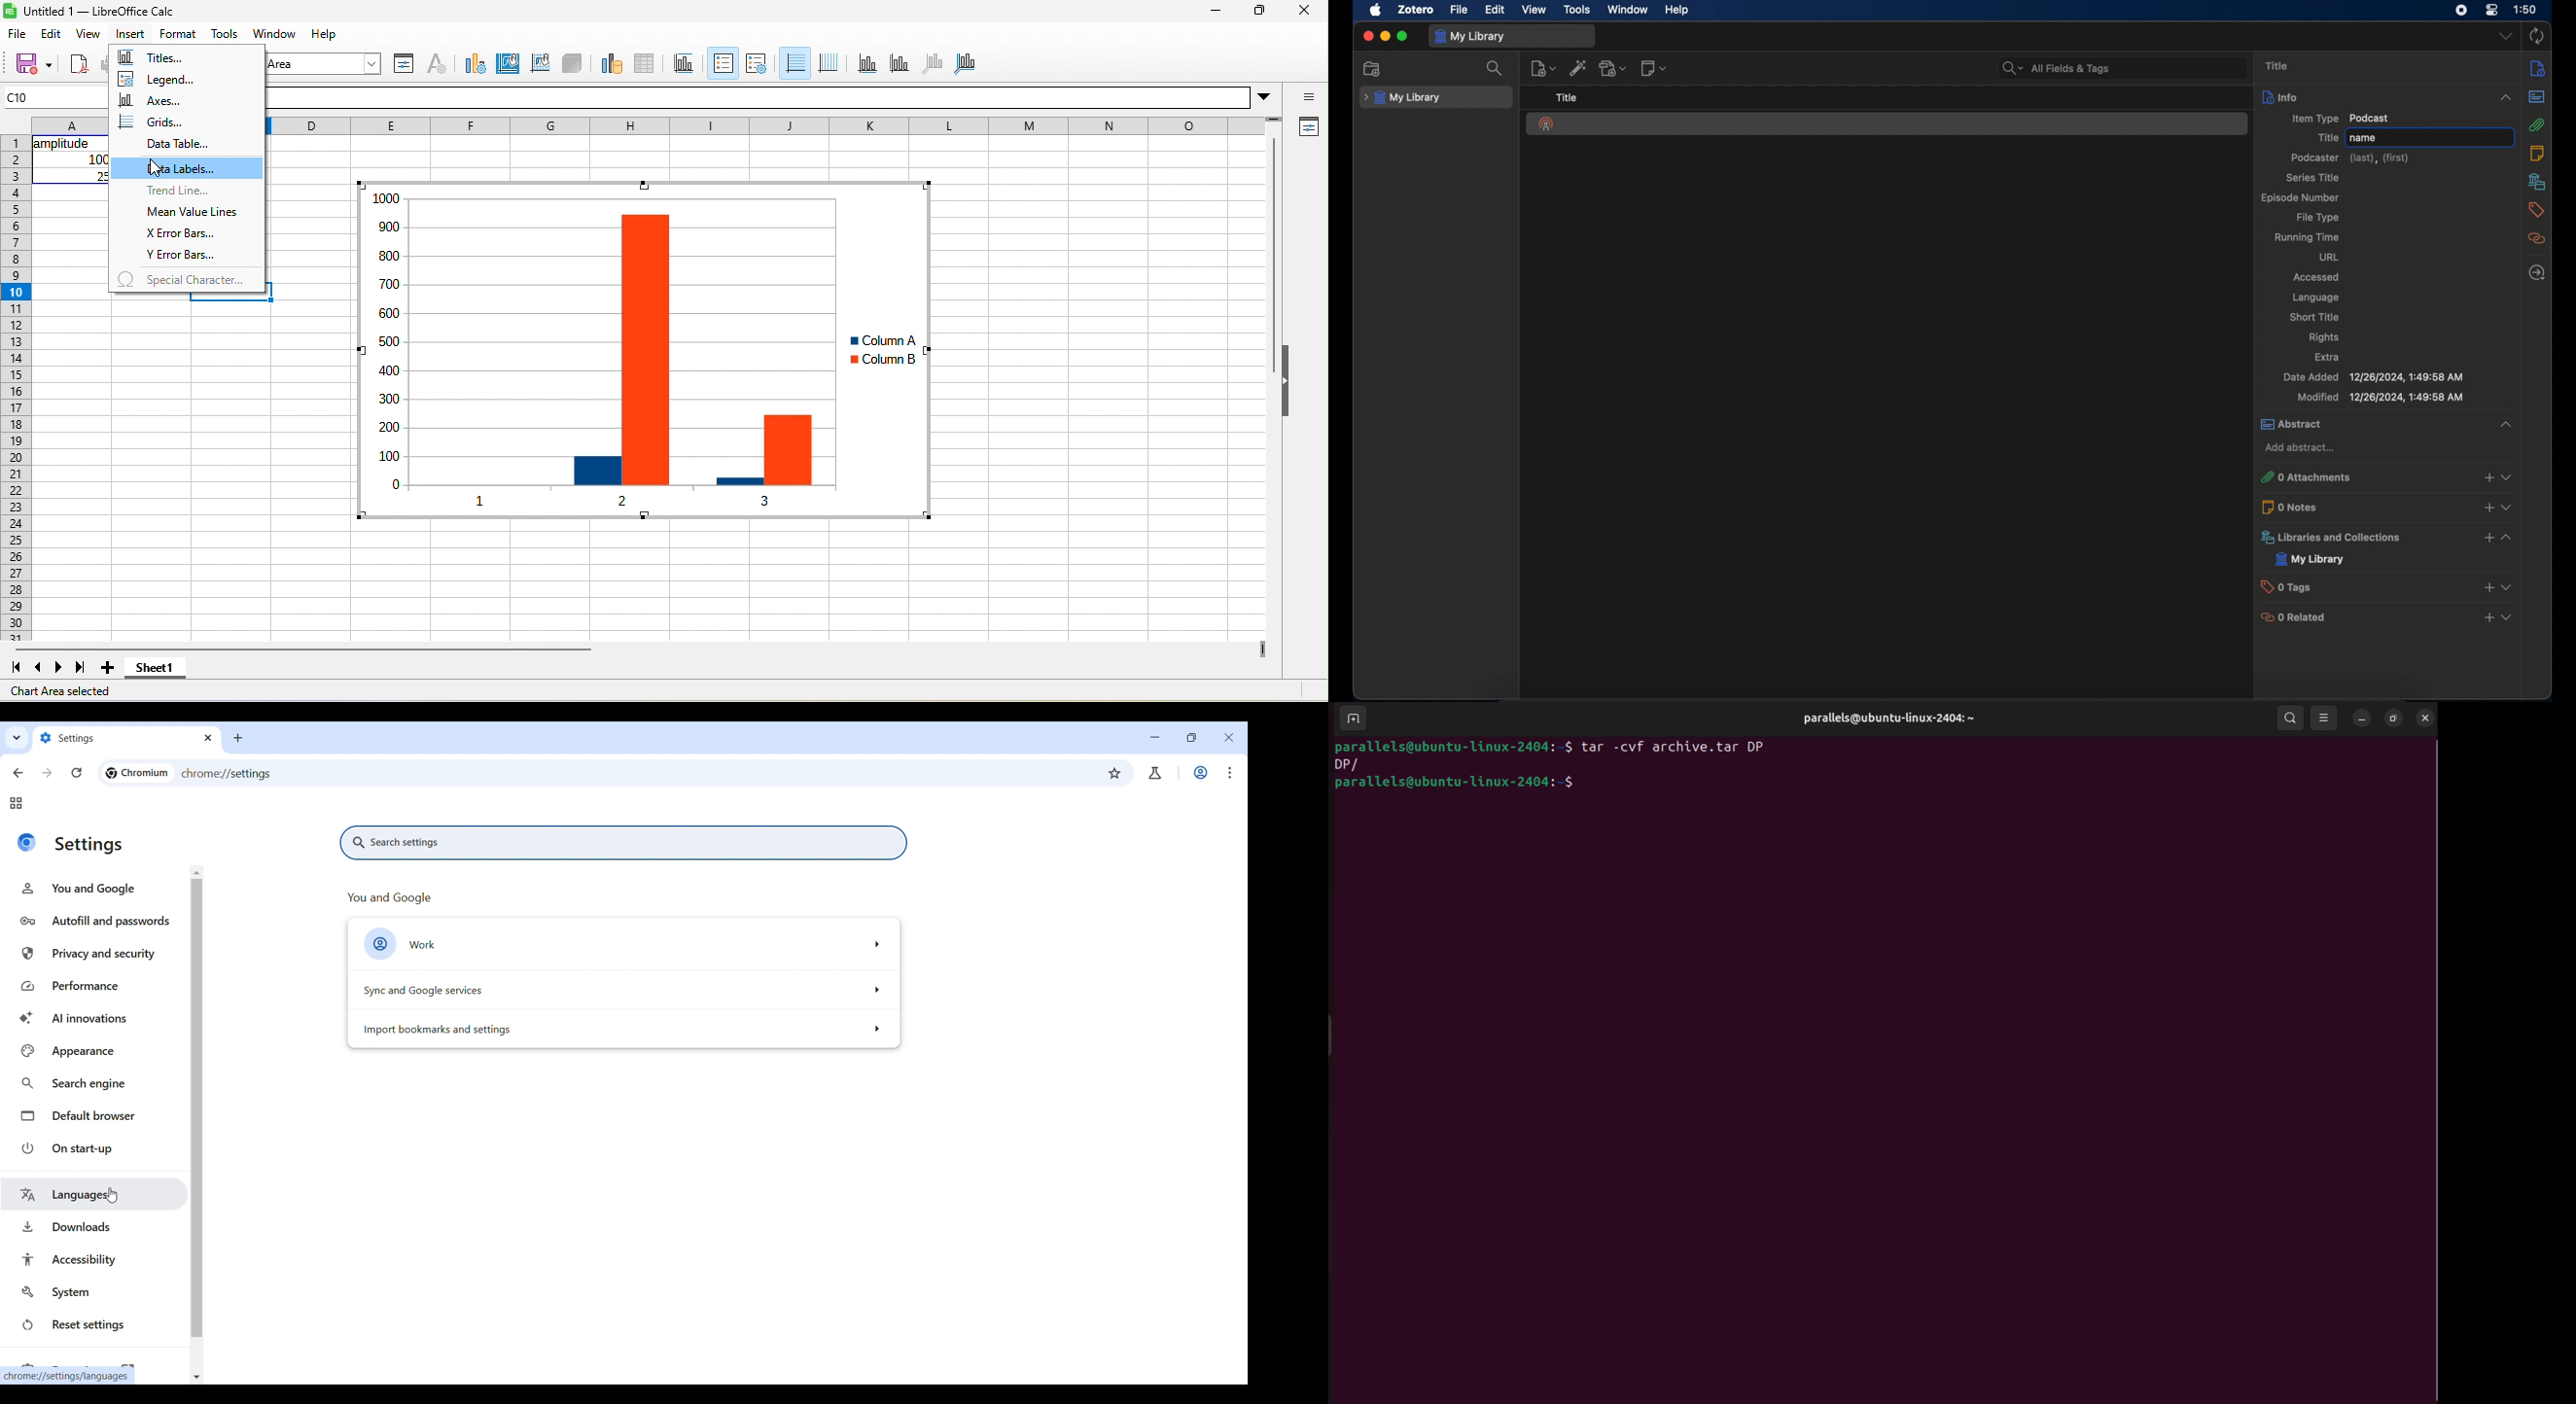  What do you see at coordinates (1367, 36) in the screenshot?
I see `close` at bounding box center [1367, 36].